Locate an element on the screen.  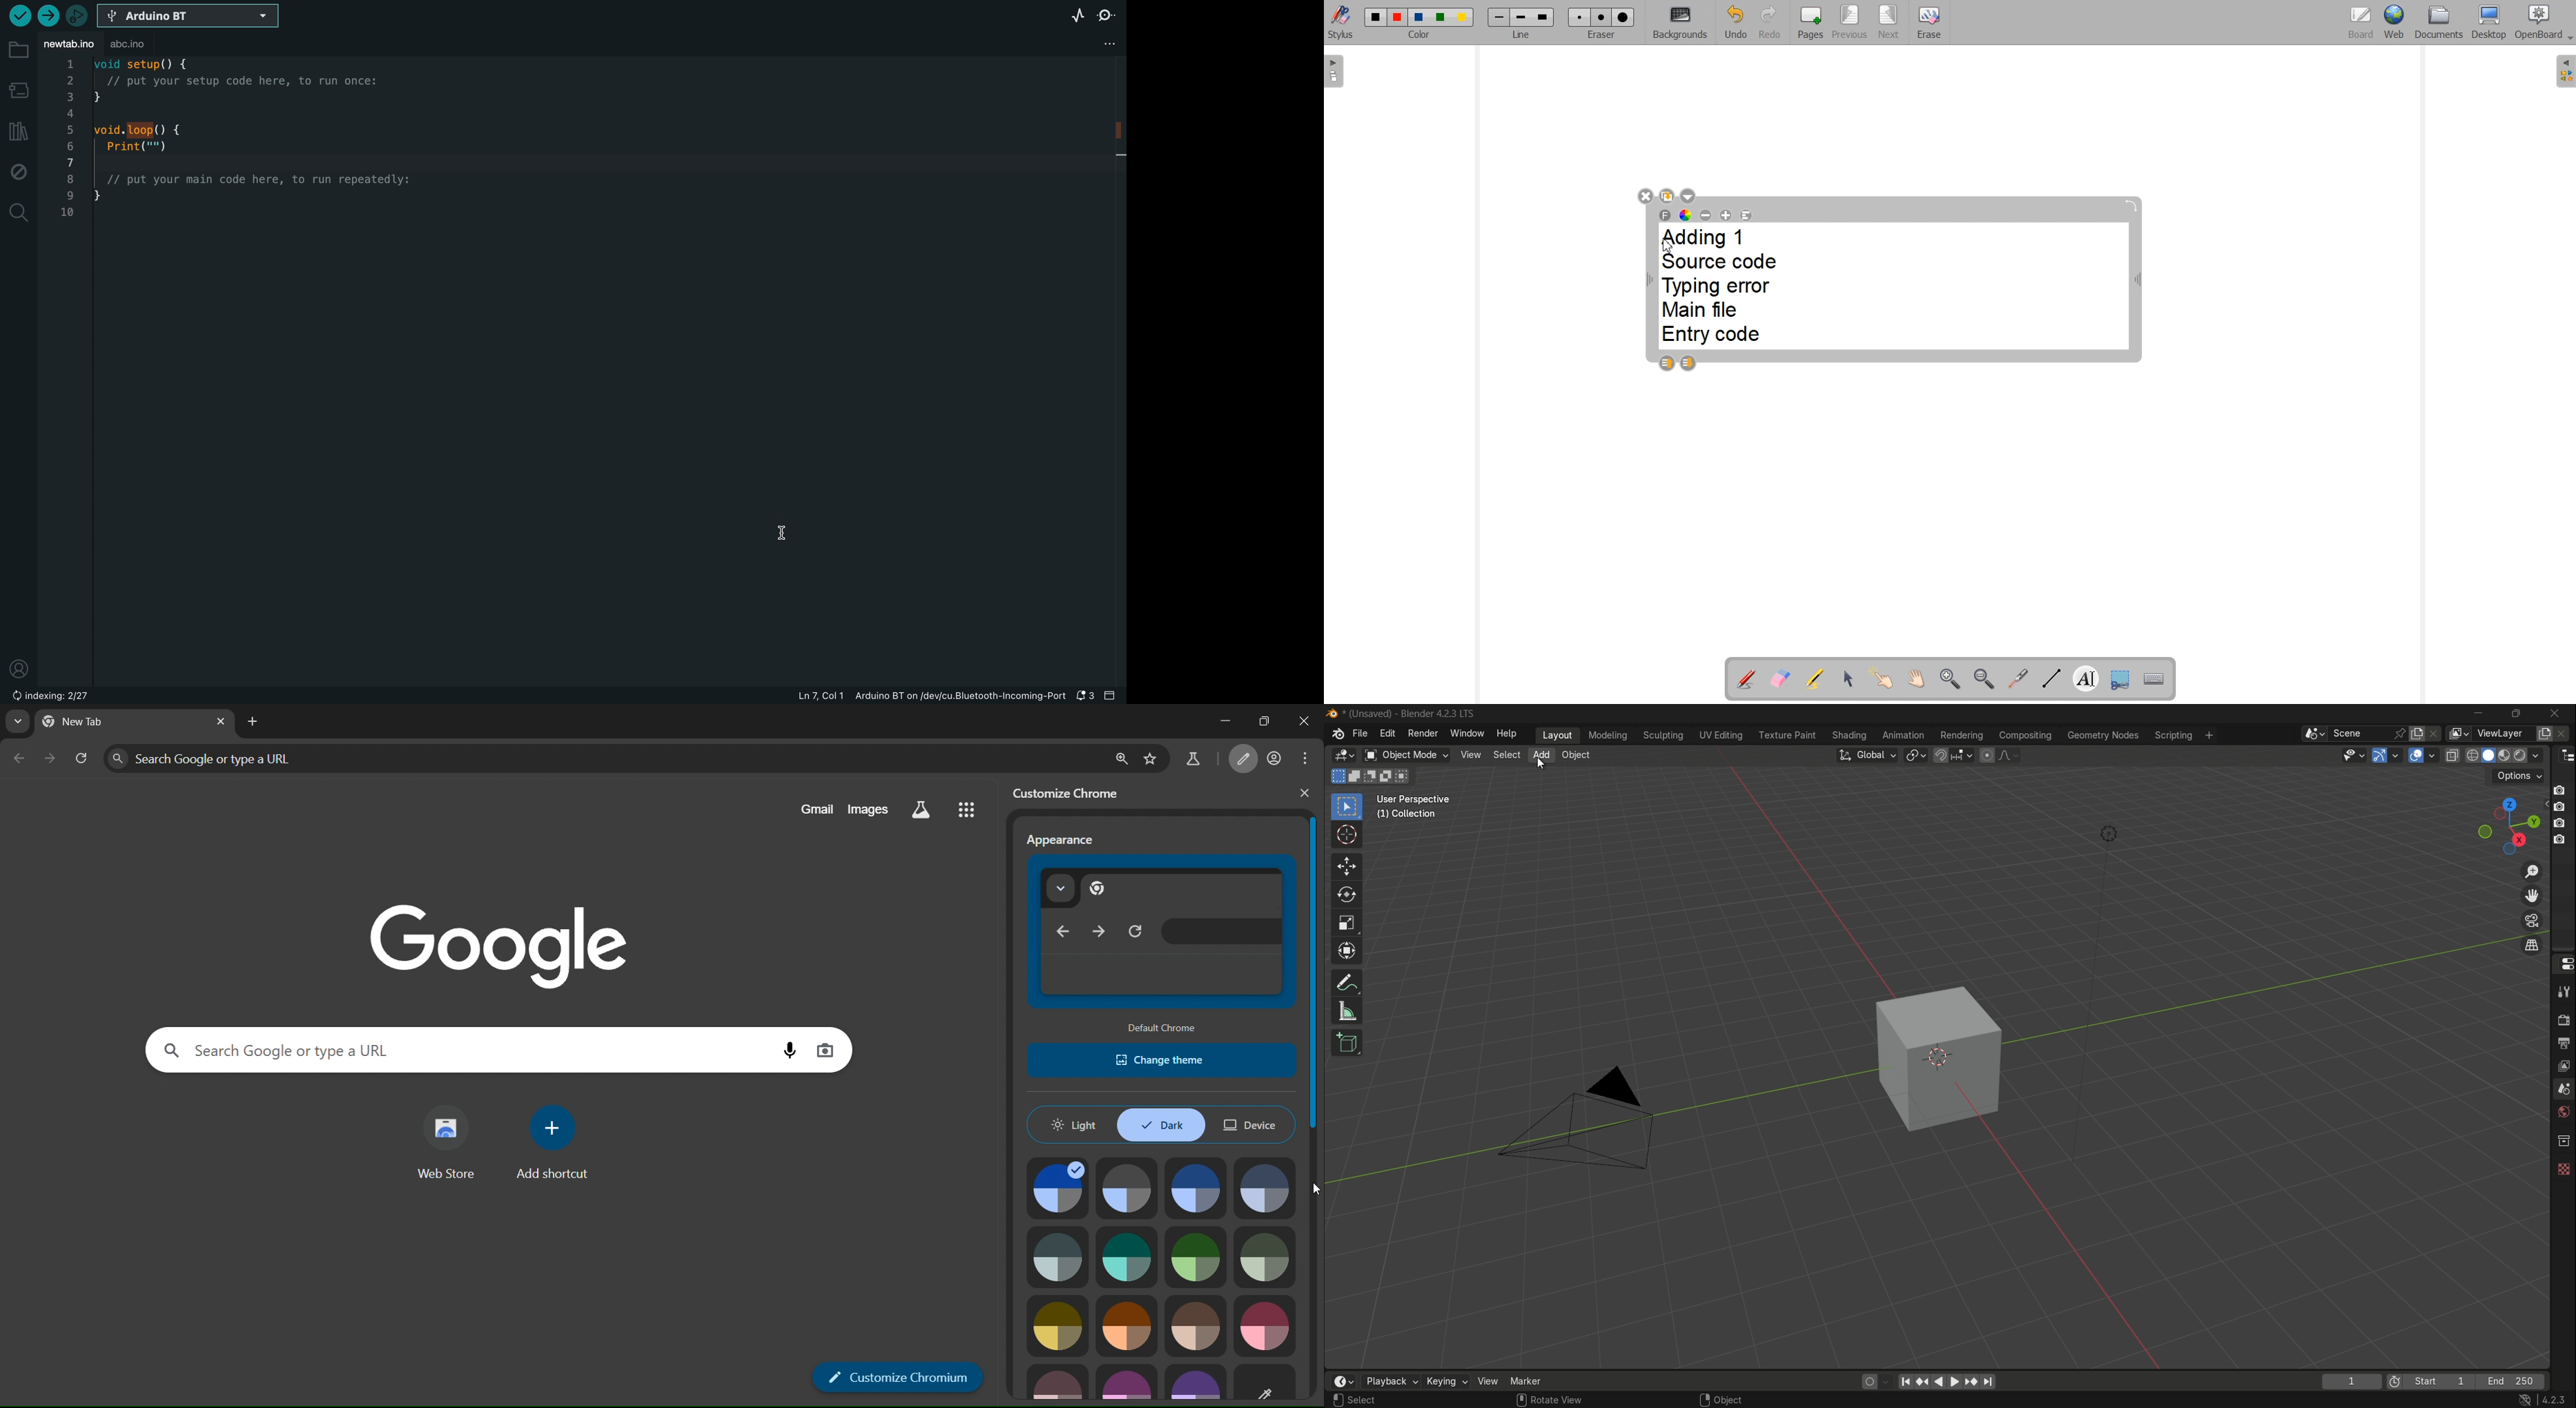
transformation orientation is located at coordinates (1867, 755).